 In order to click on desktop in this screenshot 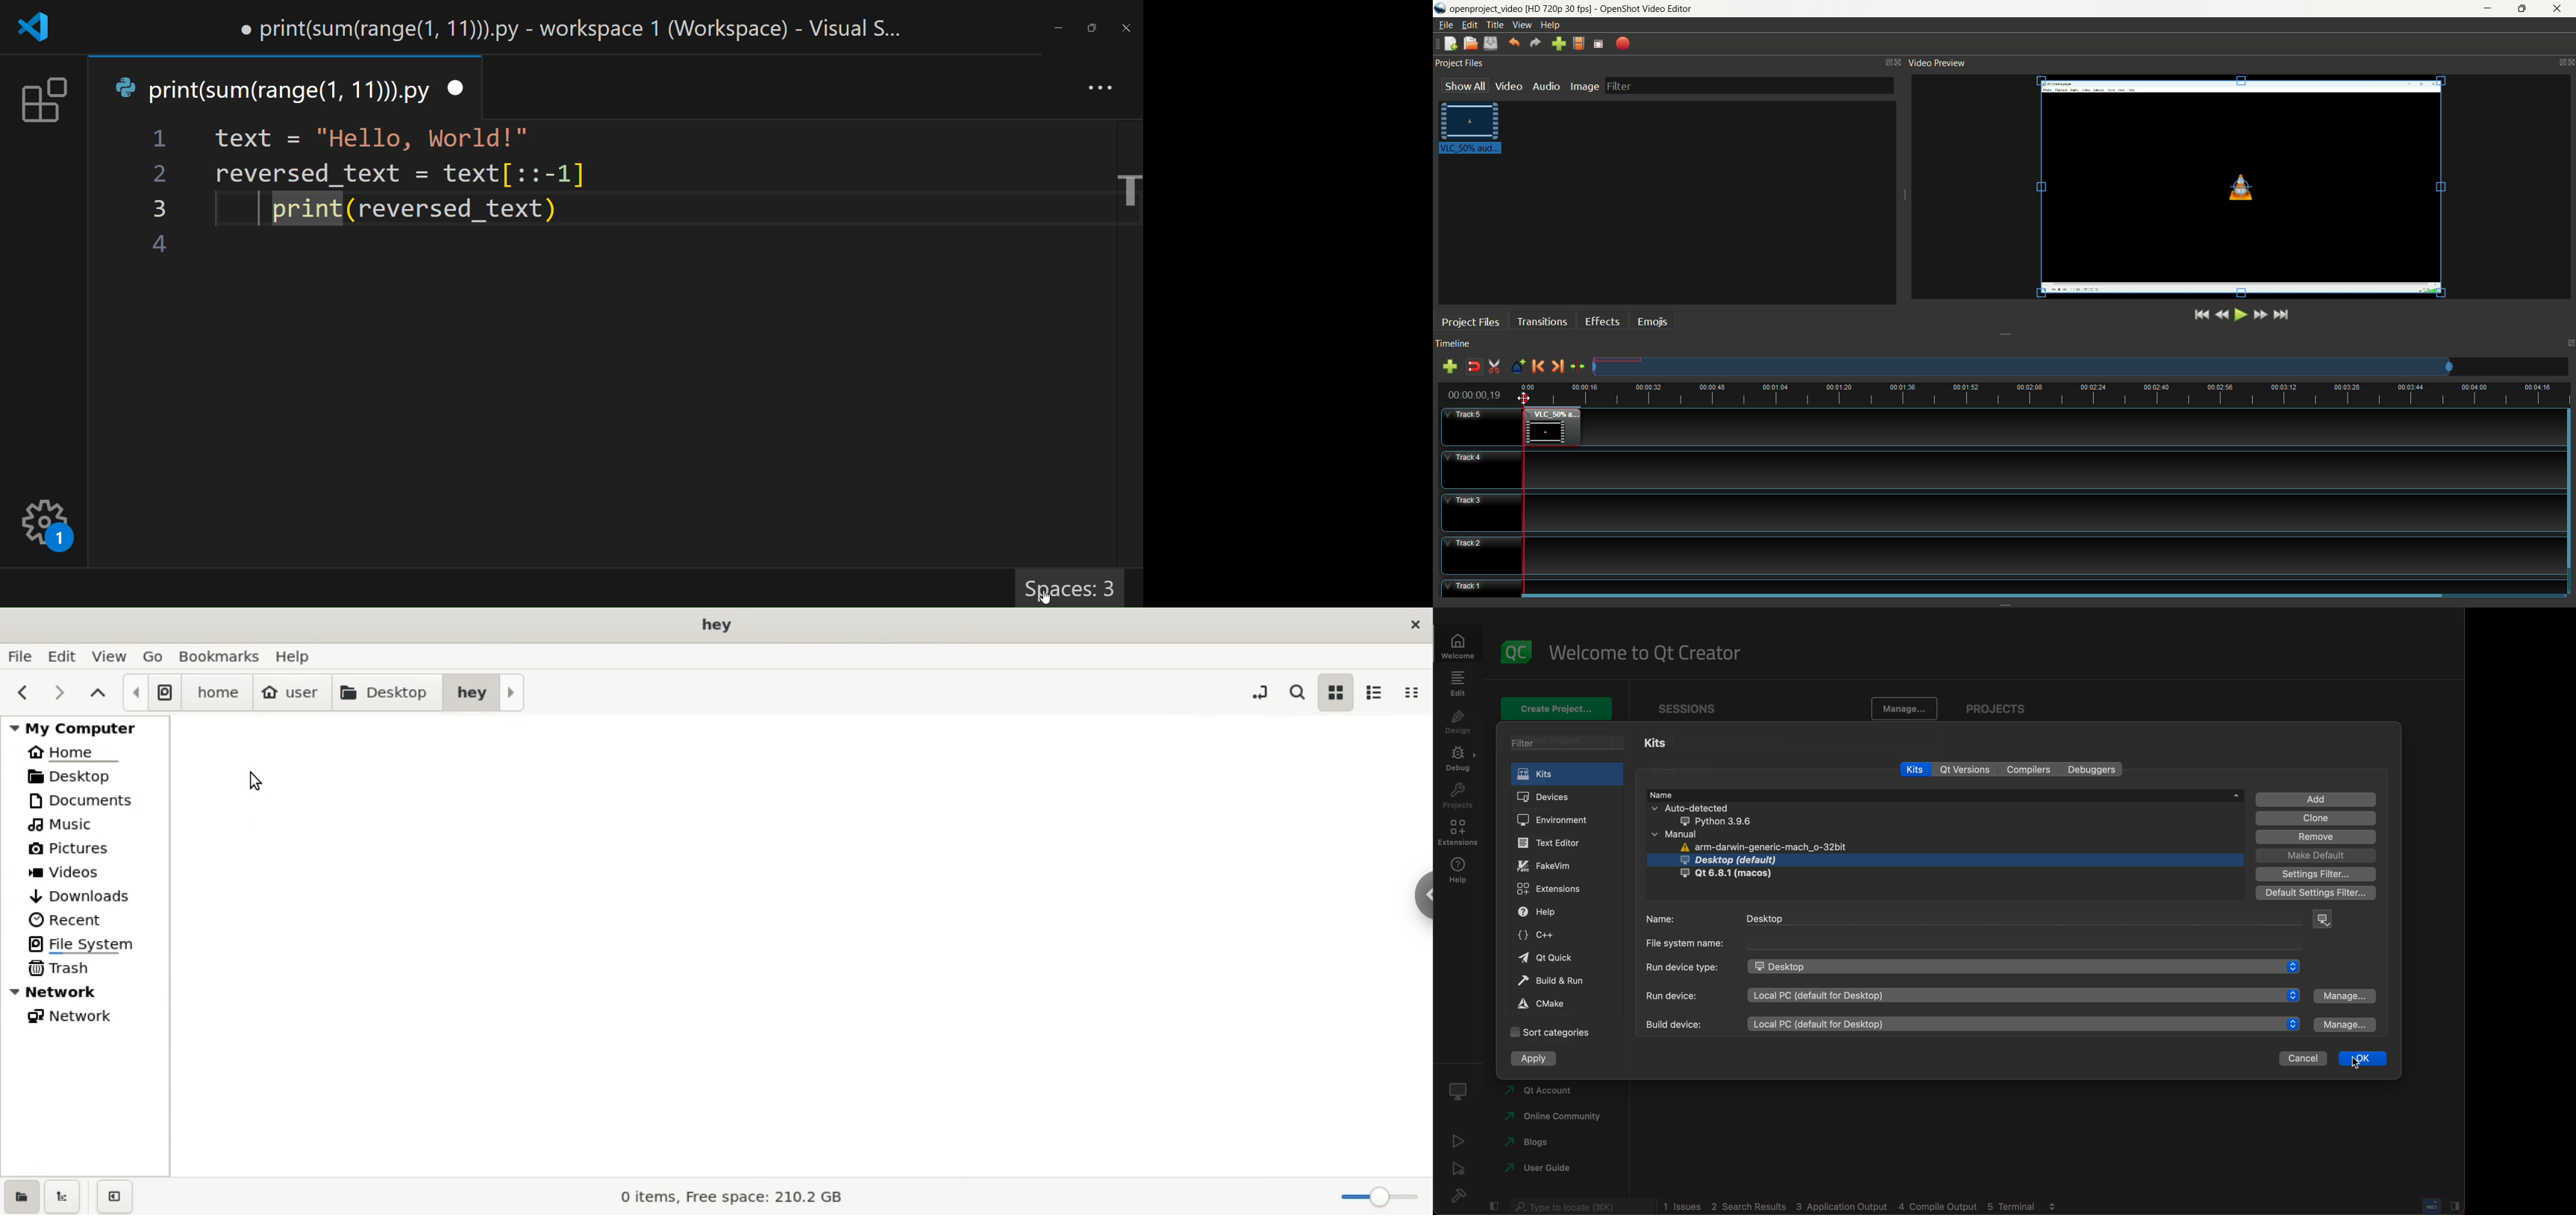, I will do `click(2020, 919)`.